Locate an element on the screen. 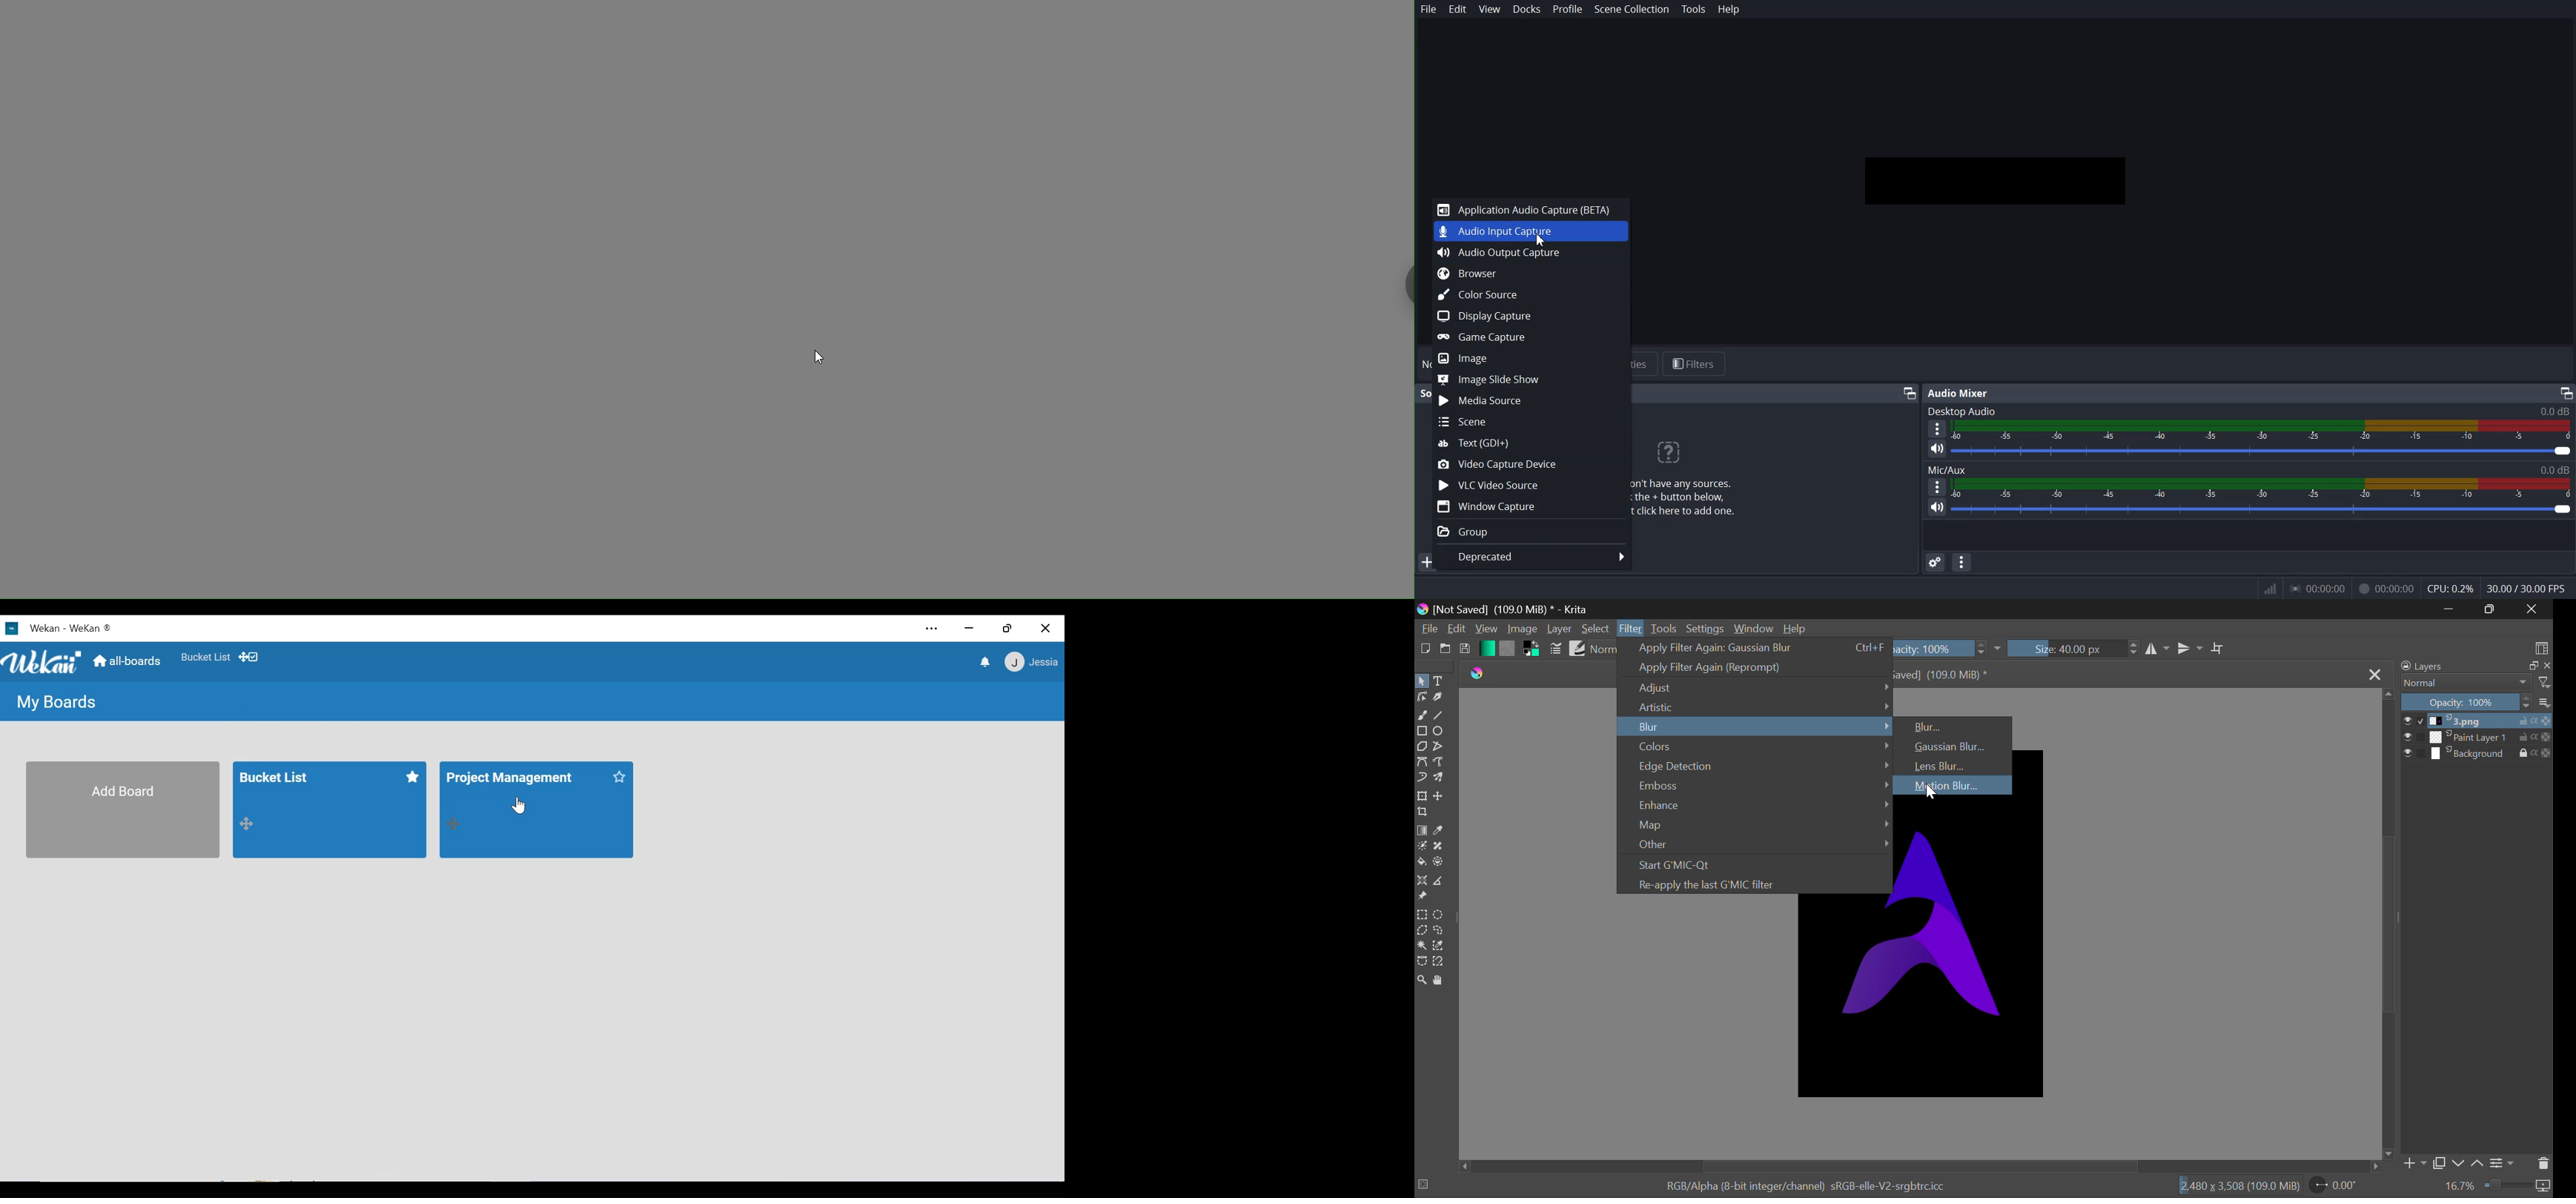  Recording is located at coordinates (2386, 589).